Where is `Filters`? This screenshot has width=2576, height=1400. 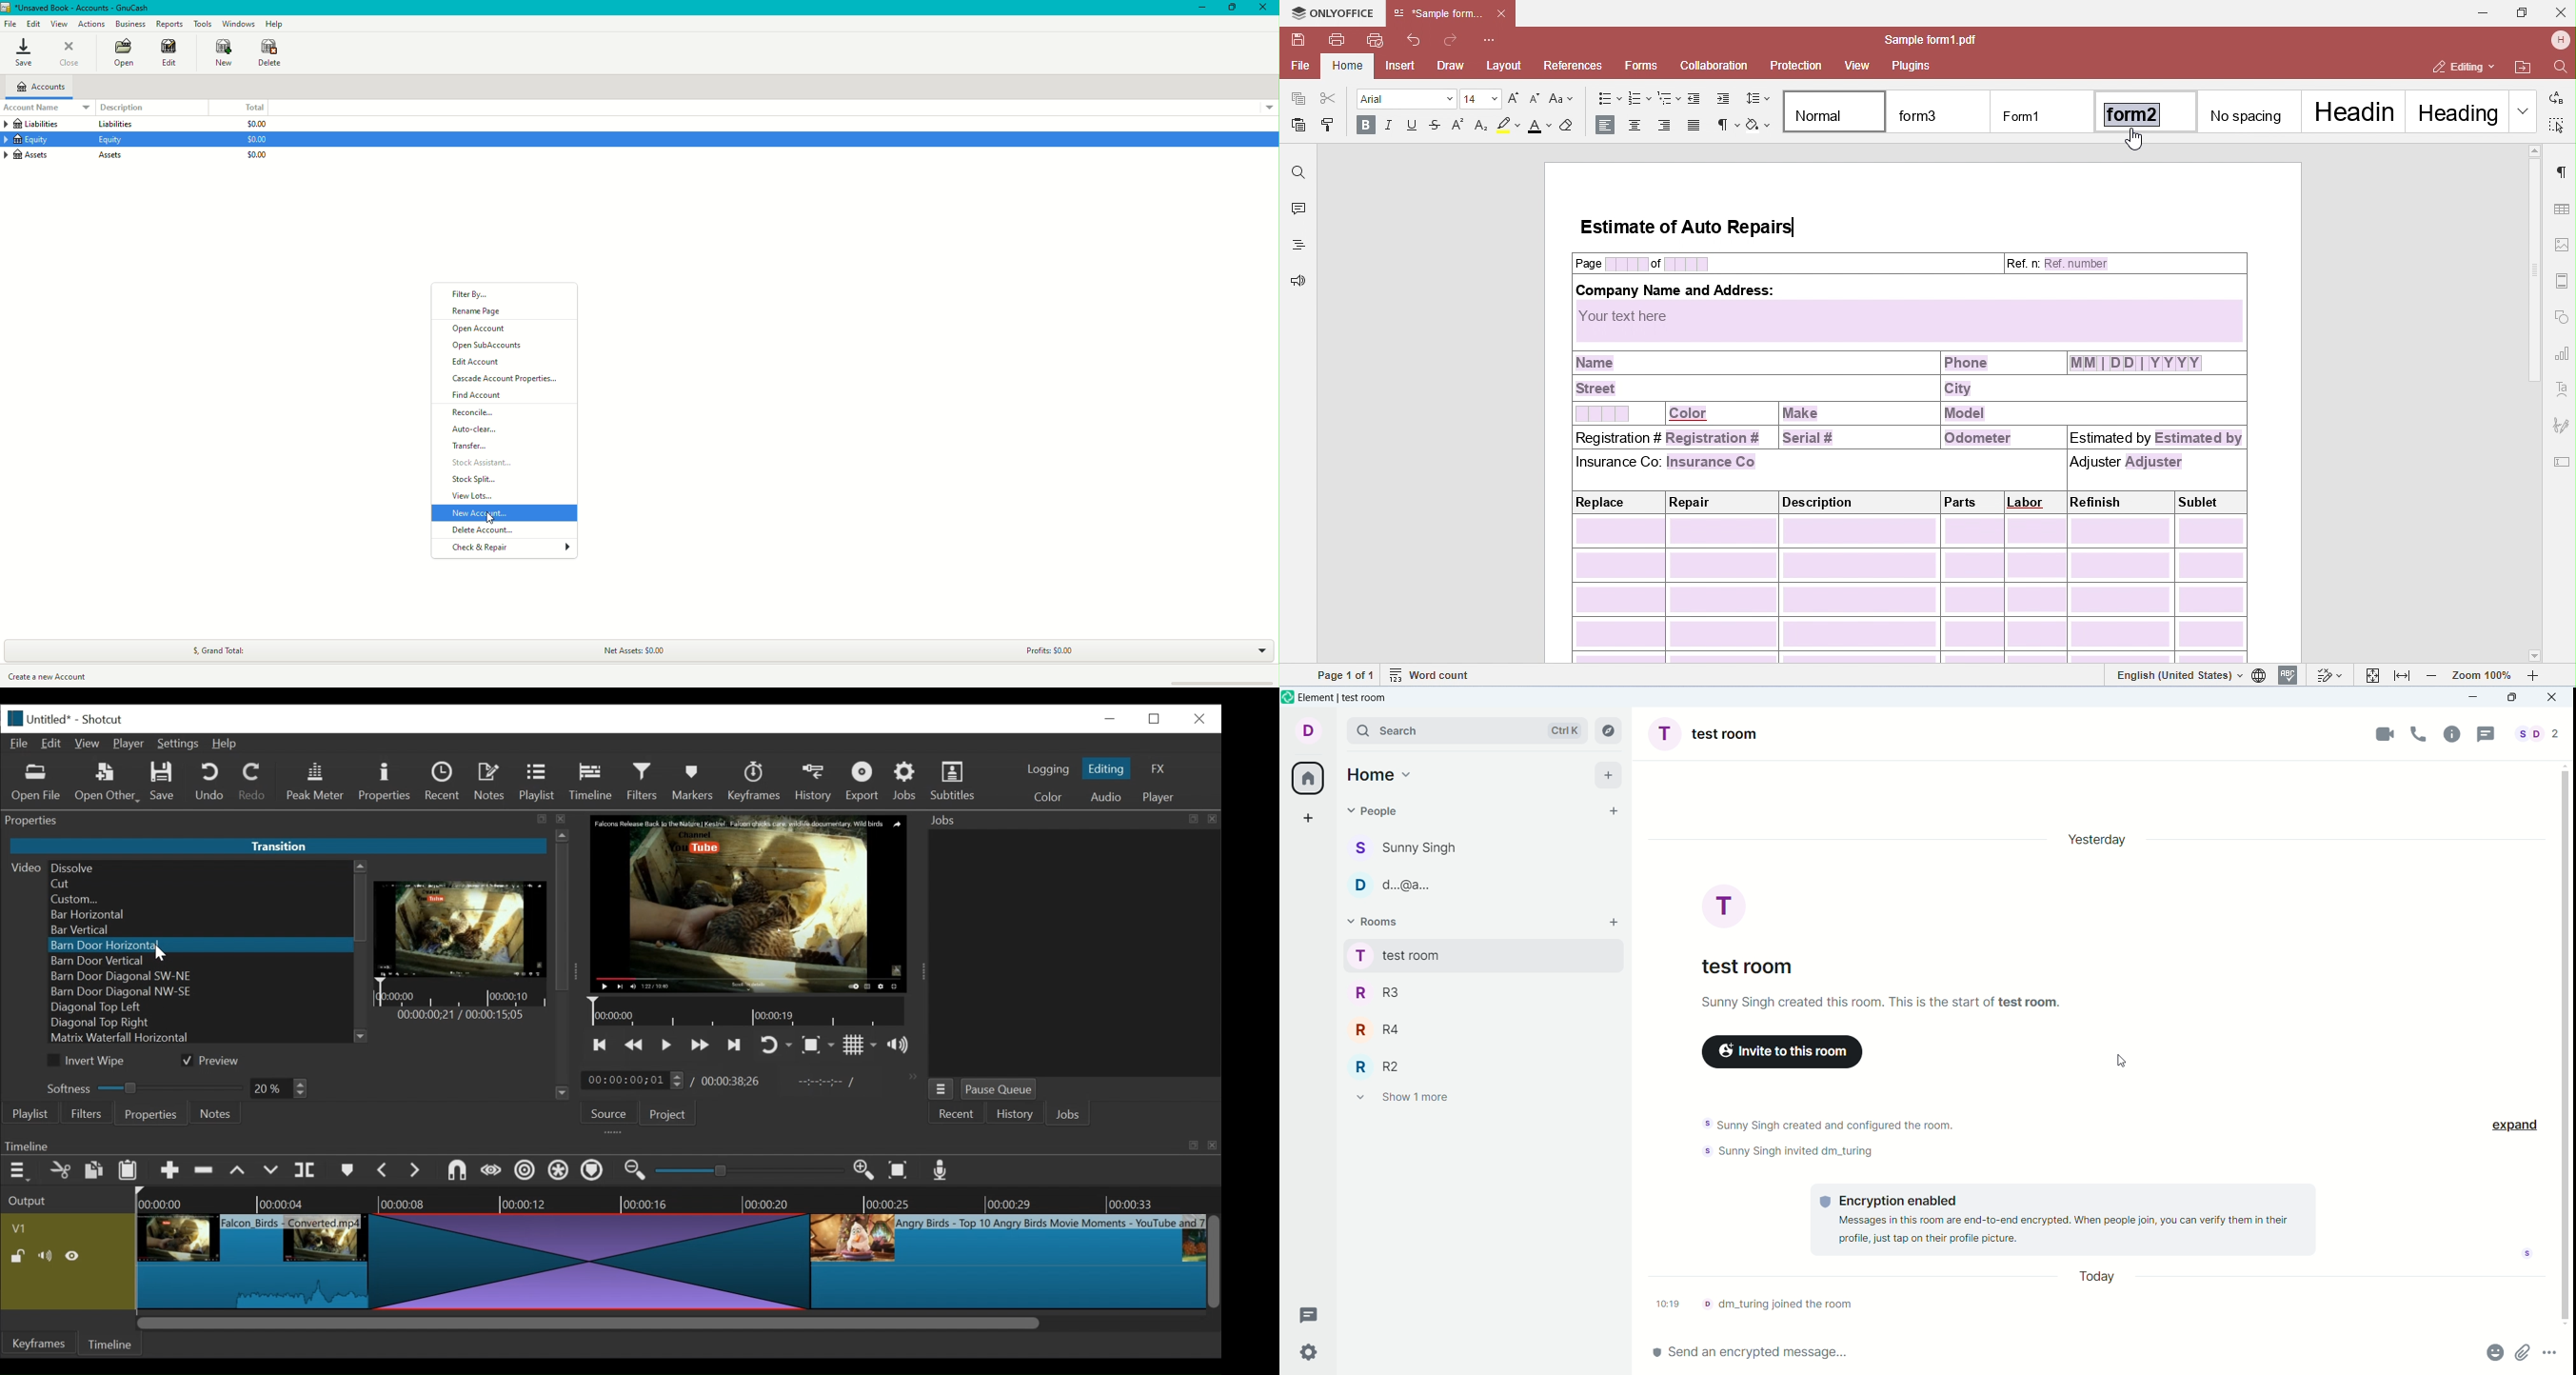
Filters is located at coordinates (87, 1114).